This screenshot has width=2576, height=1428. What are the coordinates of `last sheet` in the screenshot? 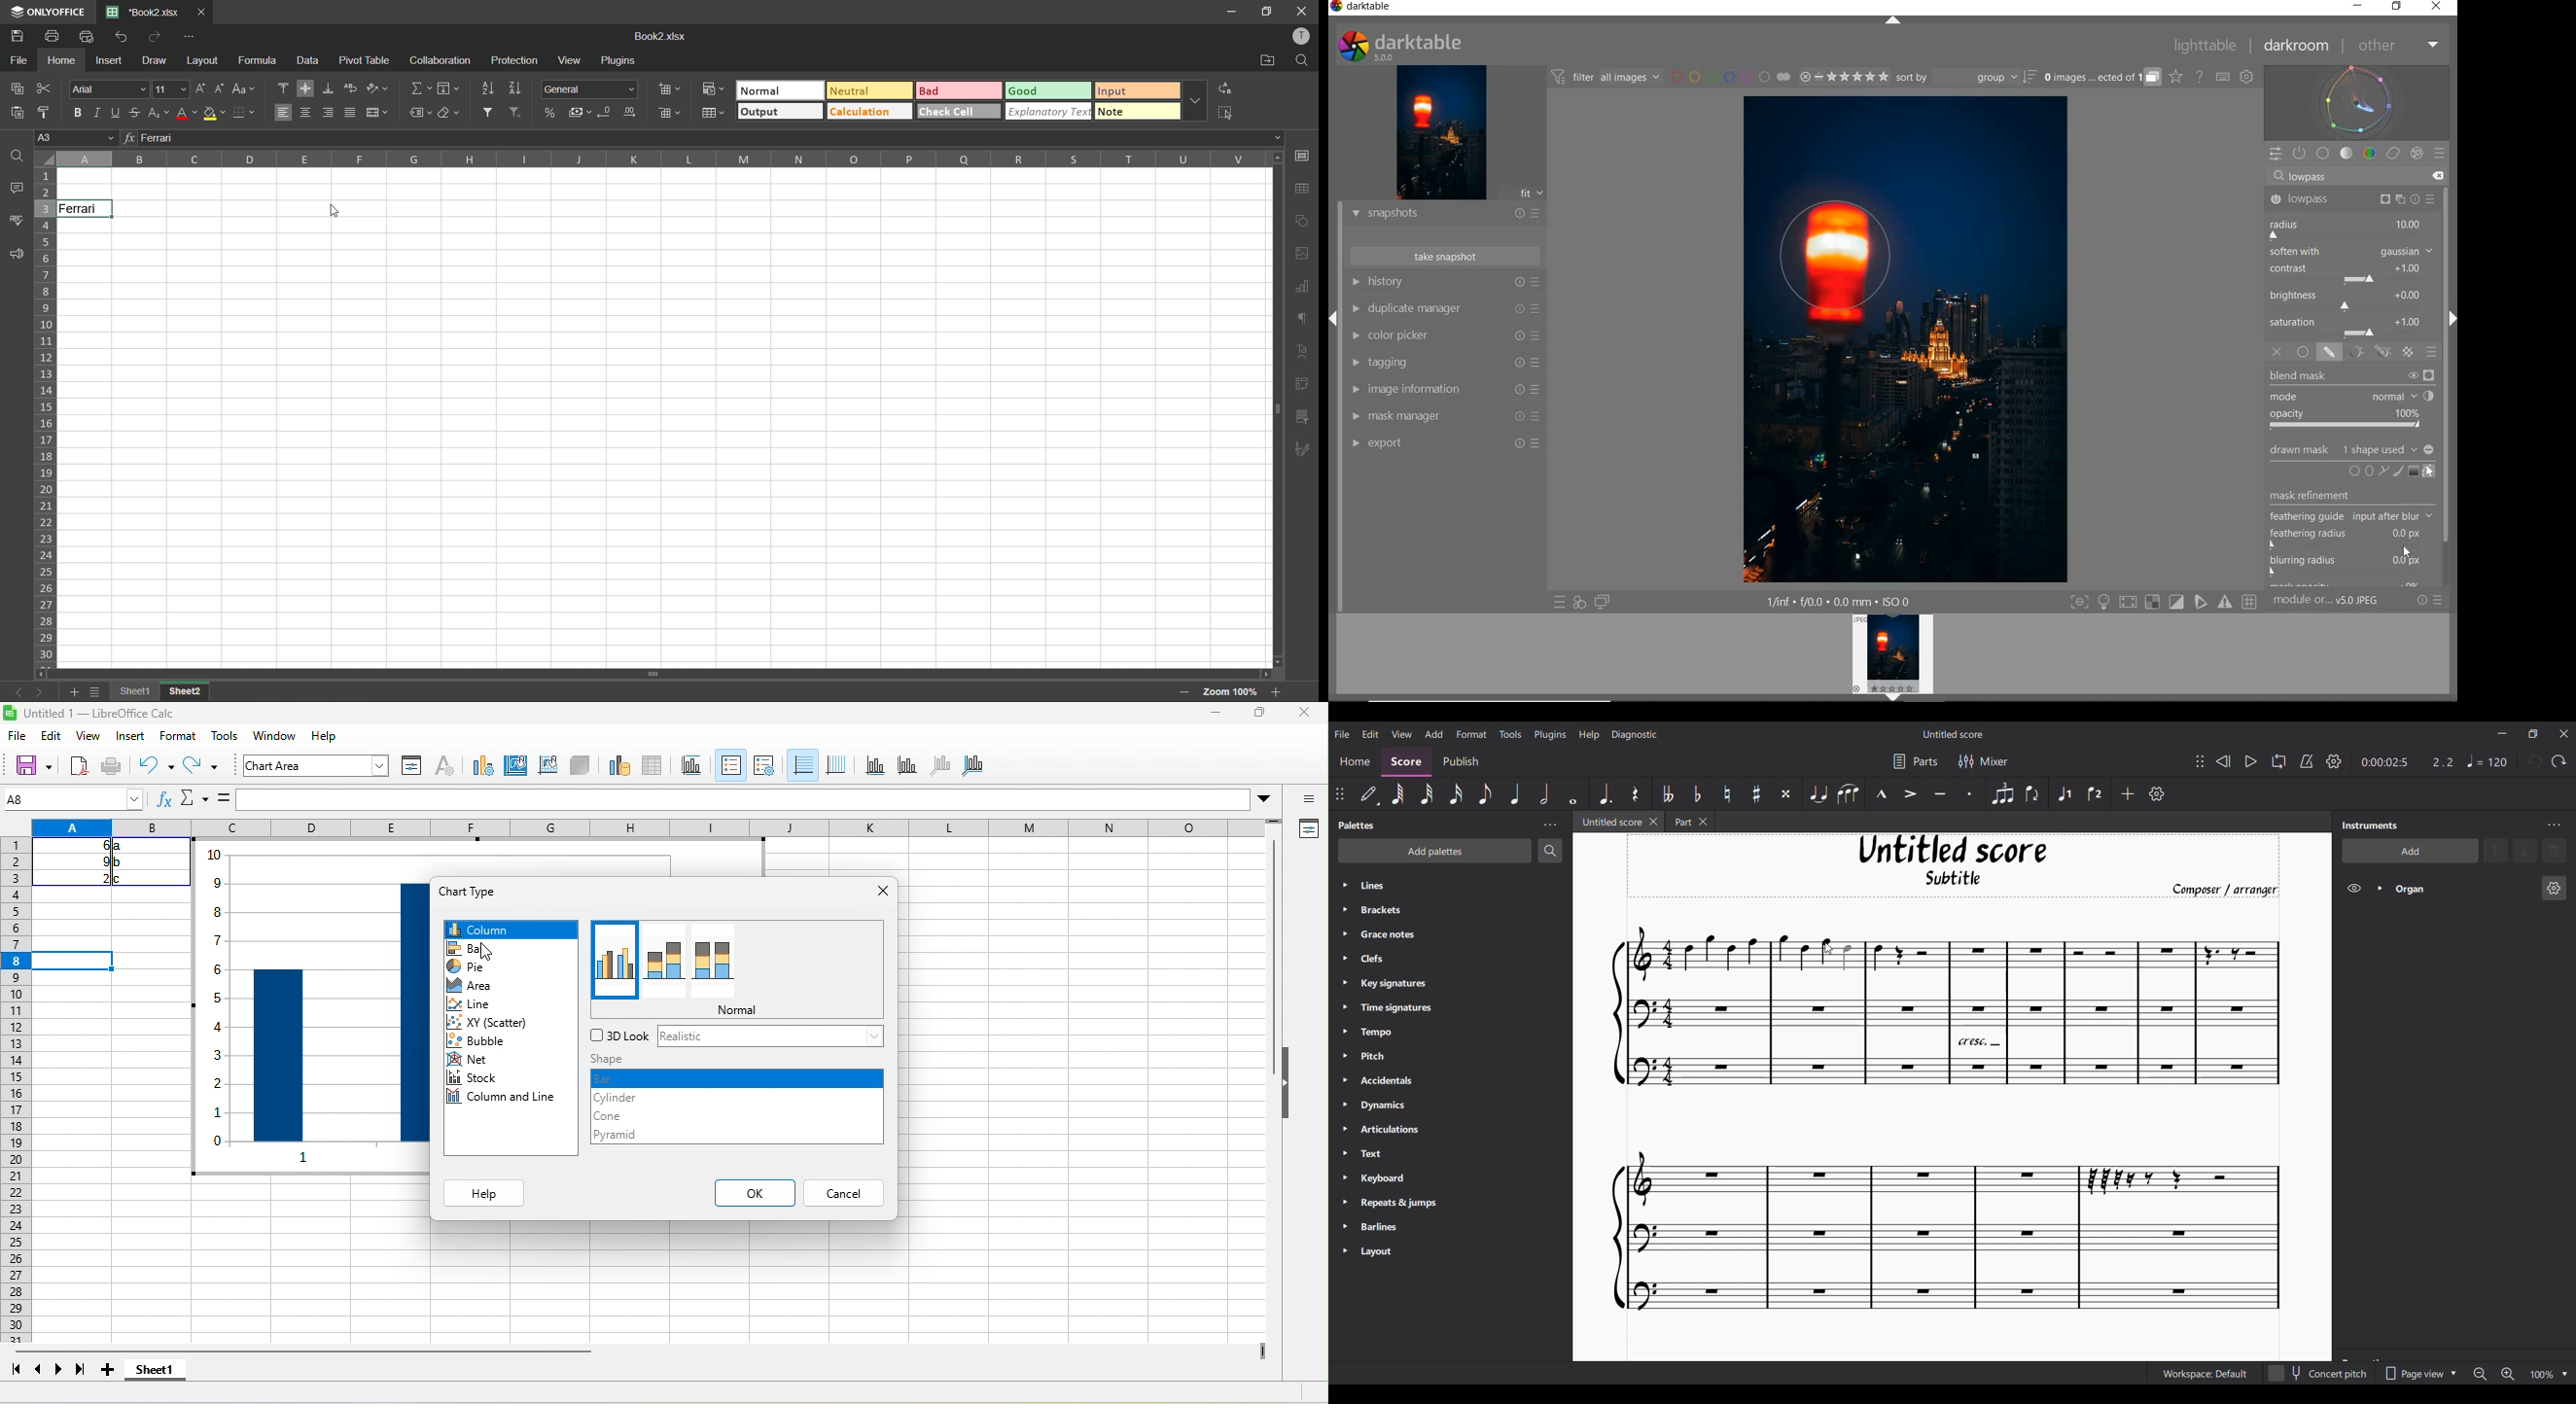 It's located at (80, 1367).